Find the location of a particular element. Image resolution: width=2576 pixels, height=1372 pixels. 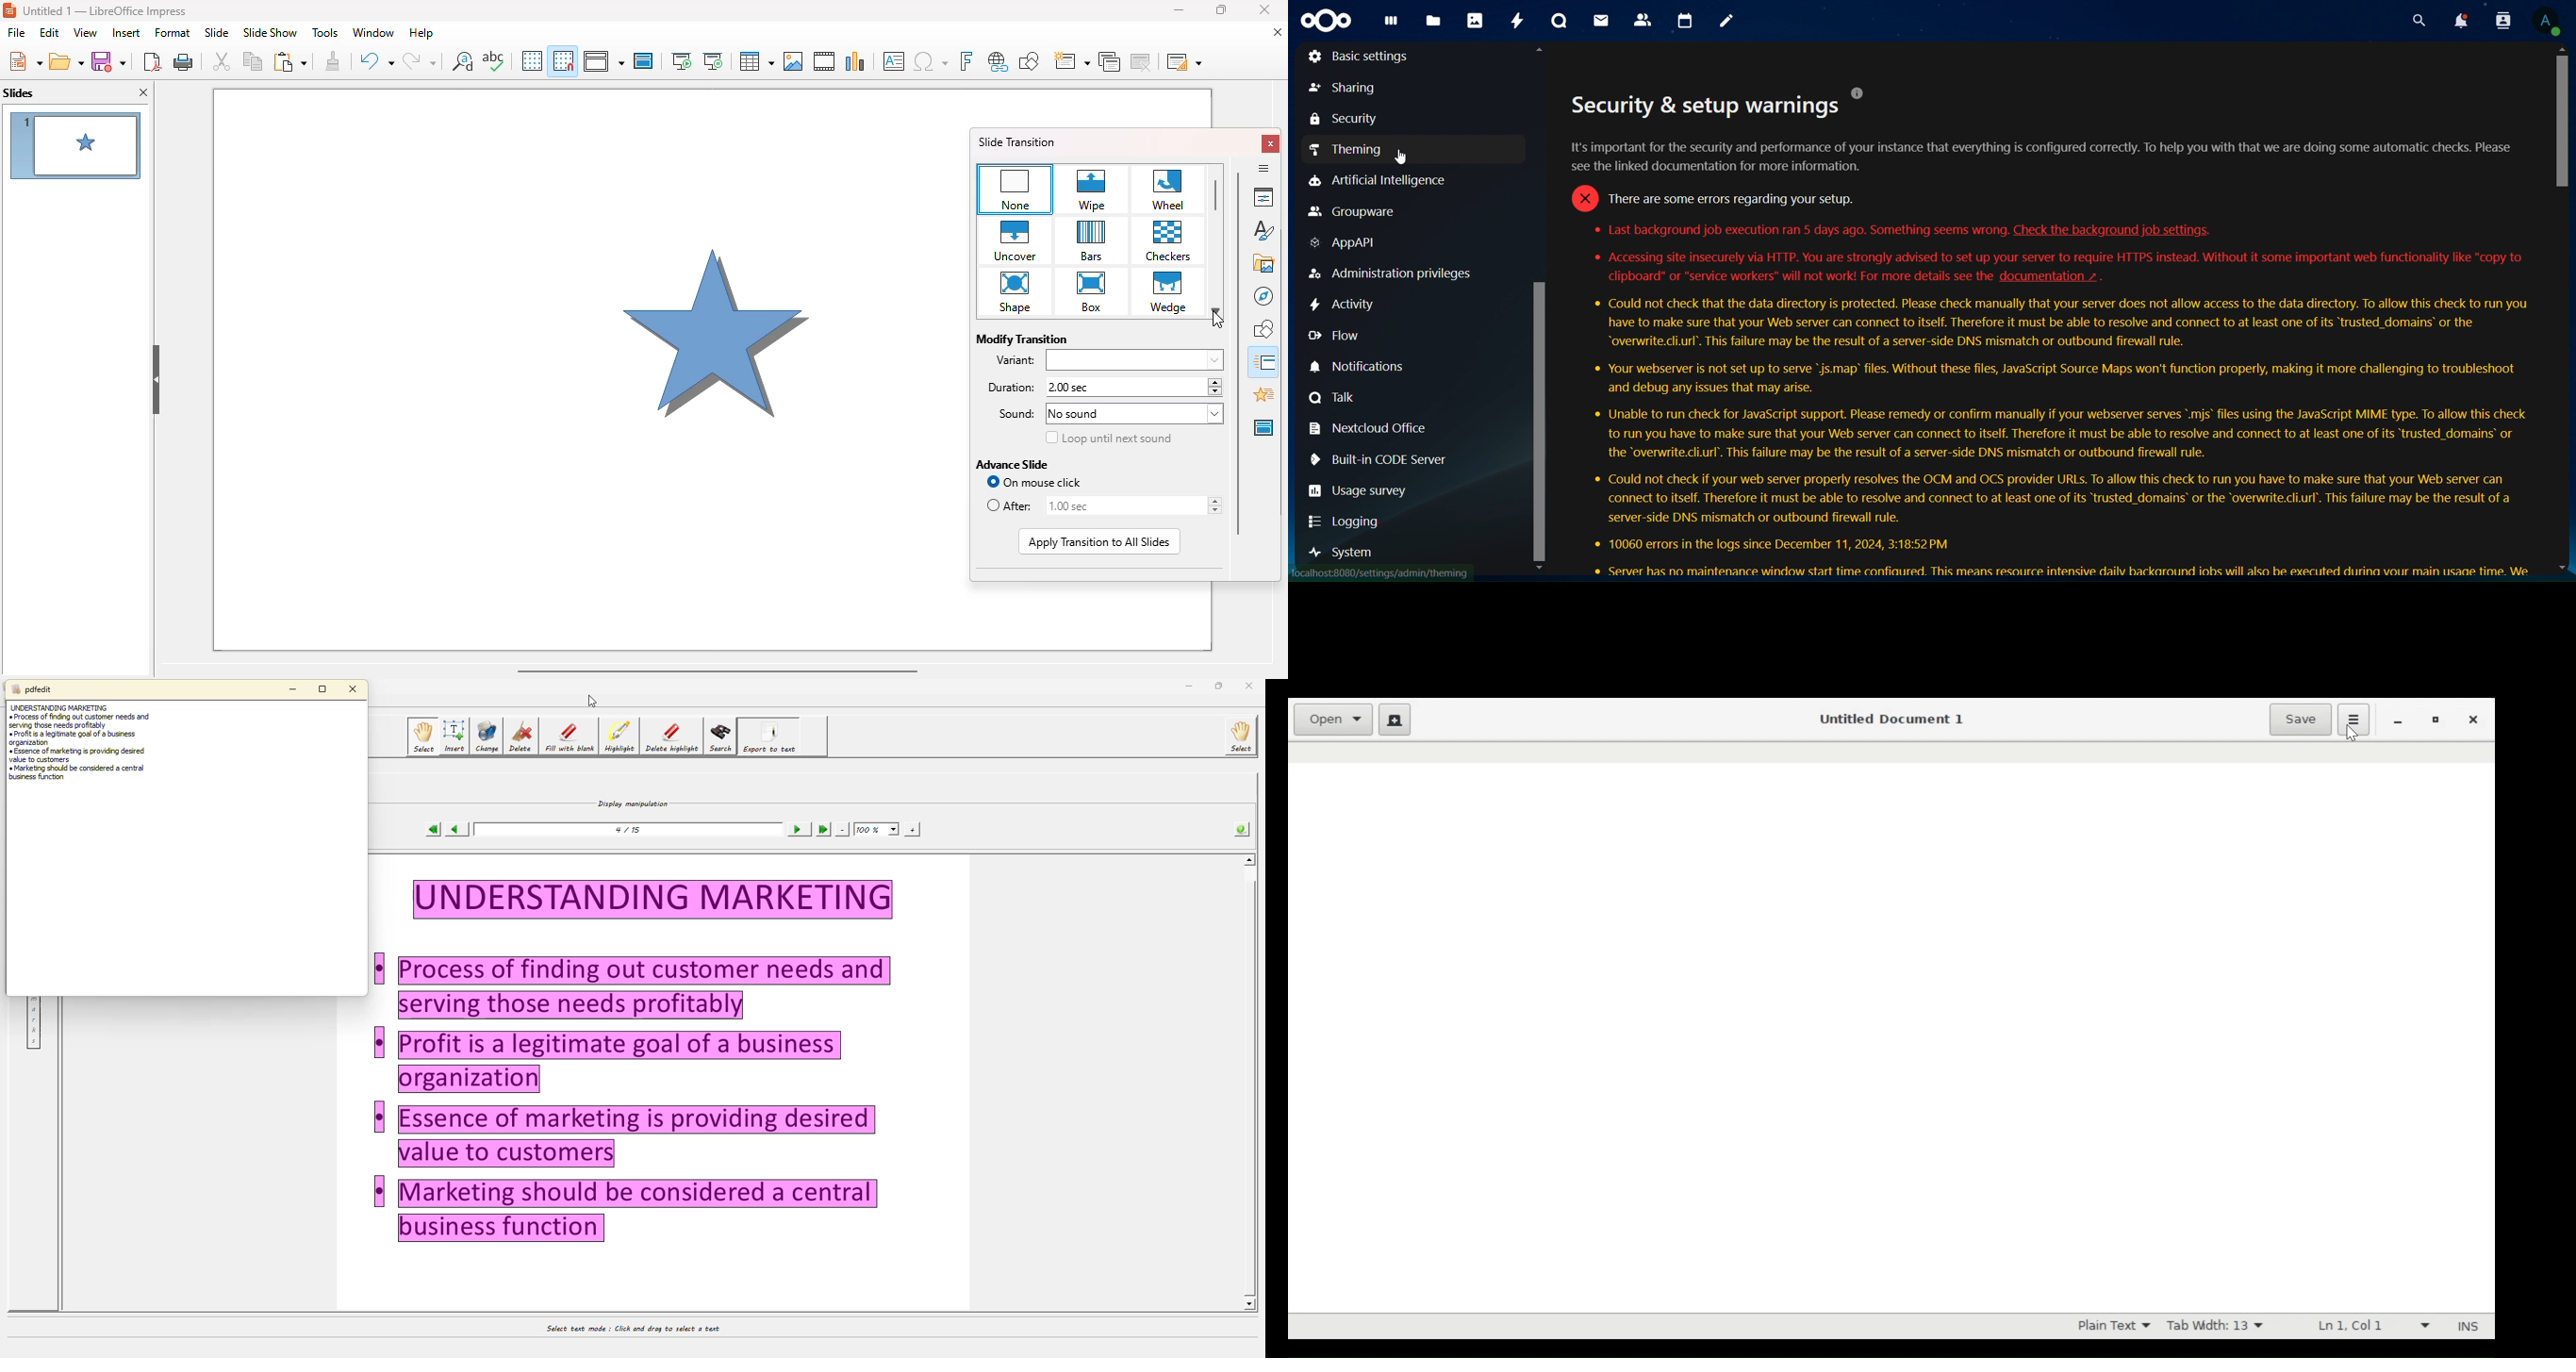

Create new document is located at coordinates (1395, 719).